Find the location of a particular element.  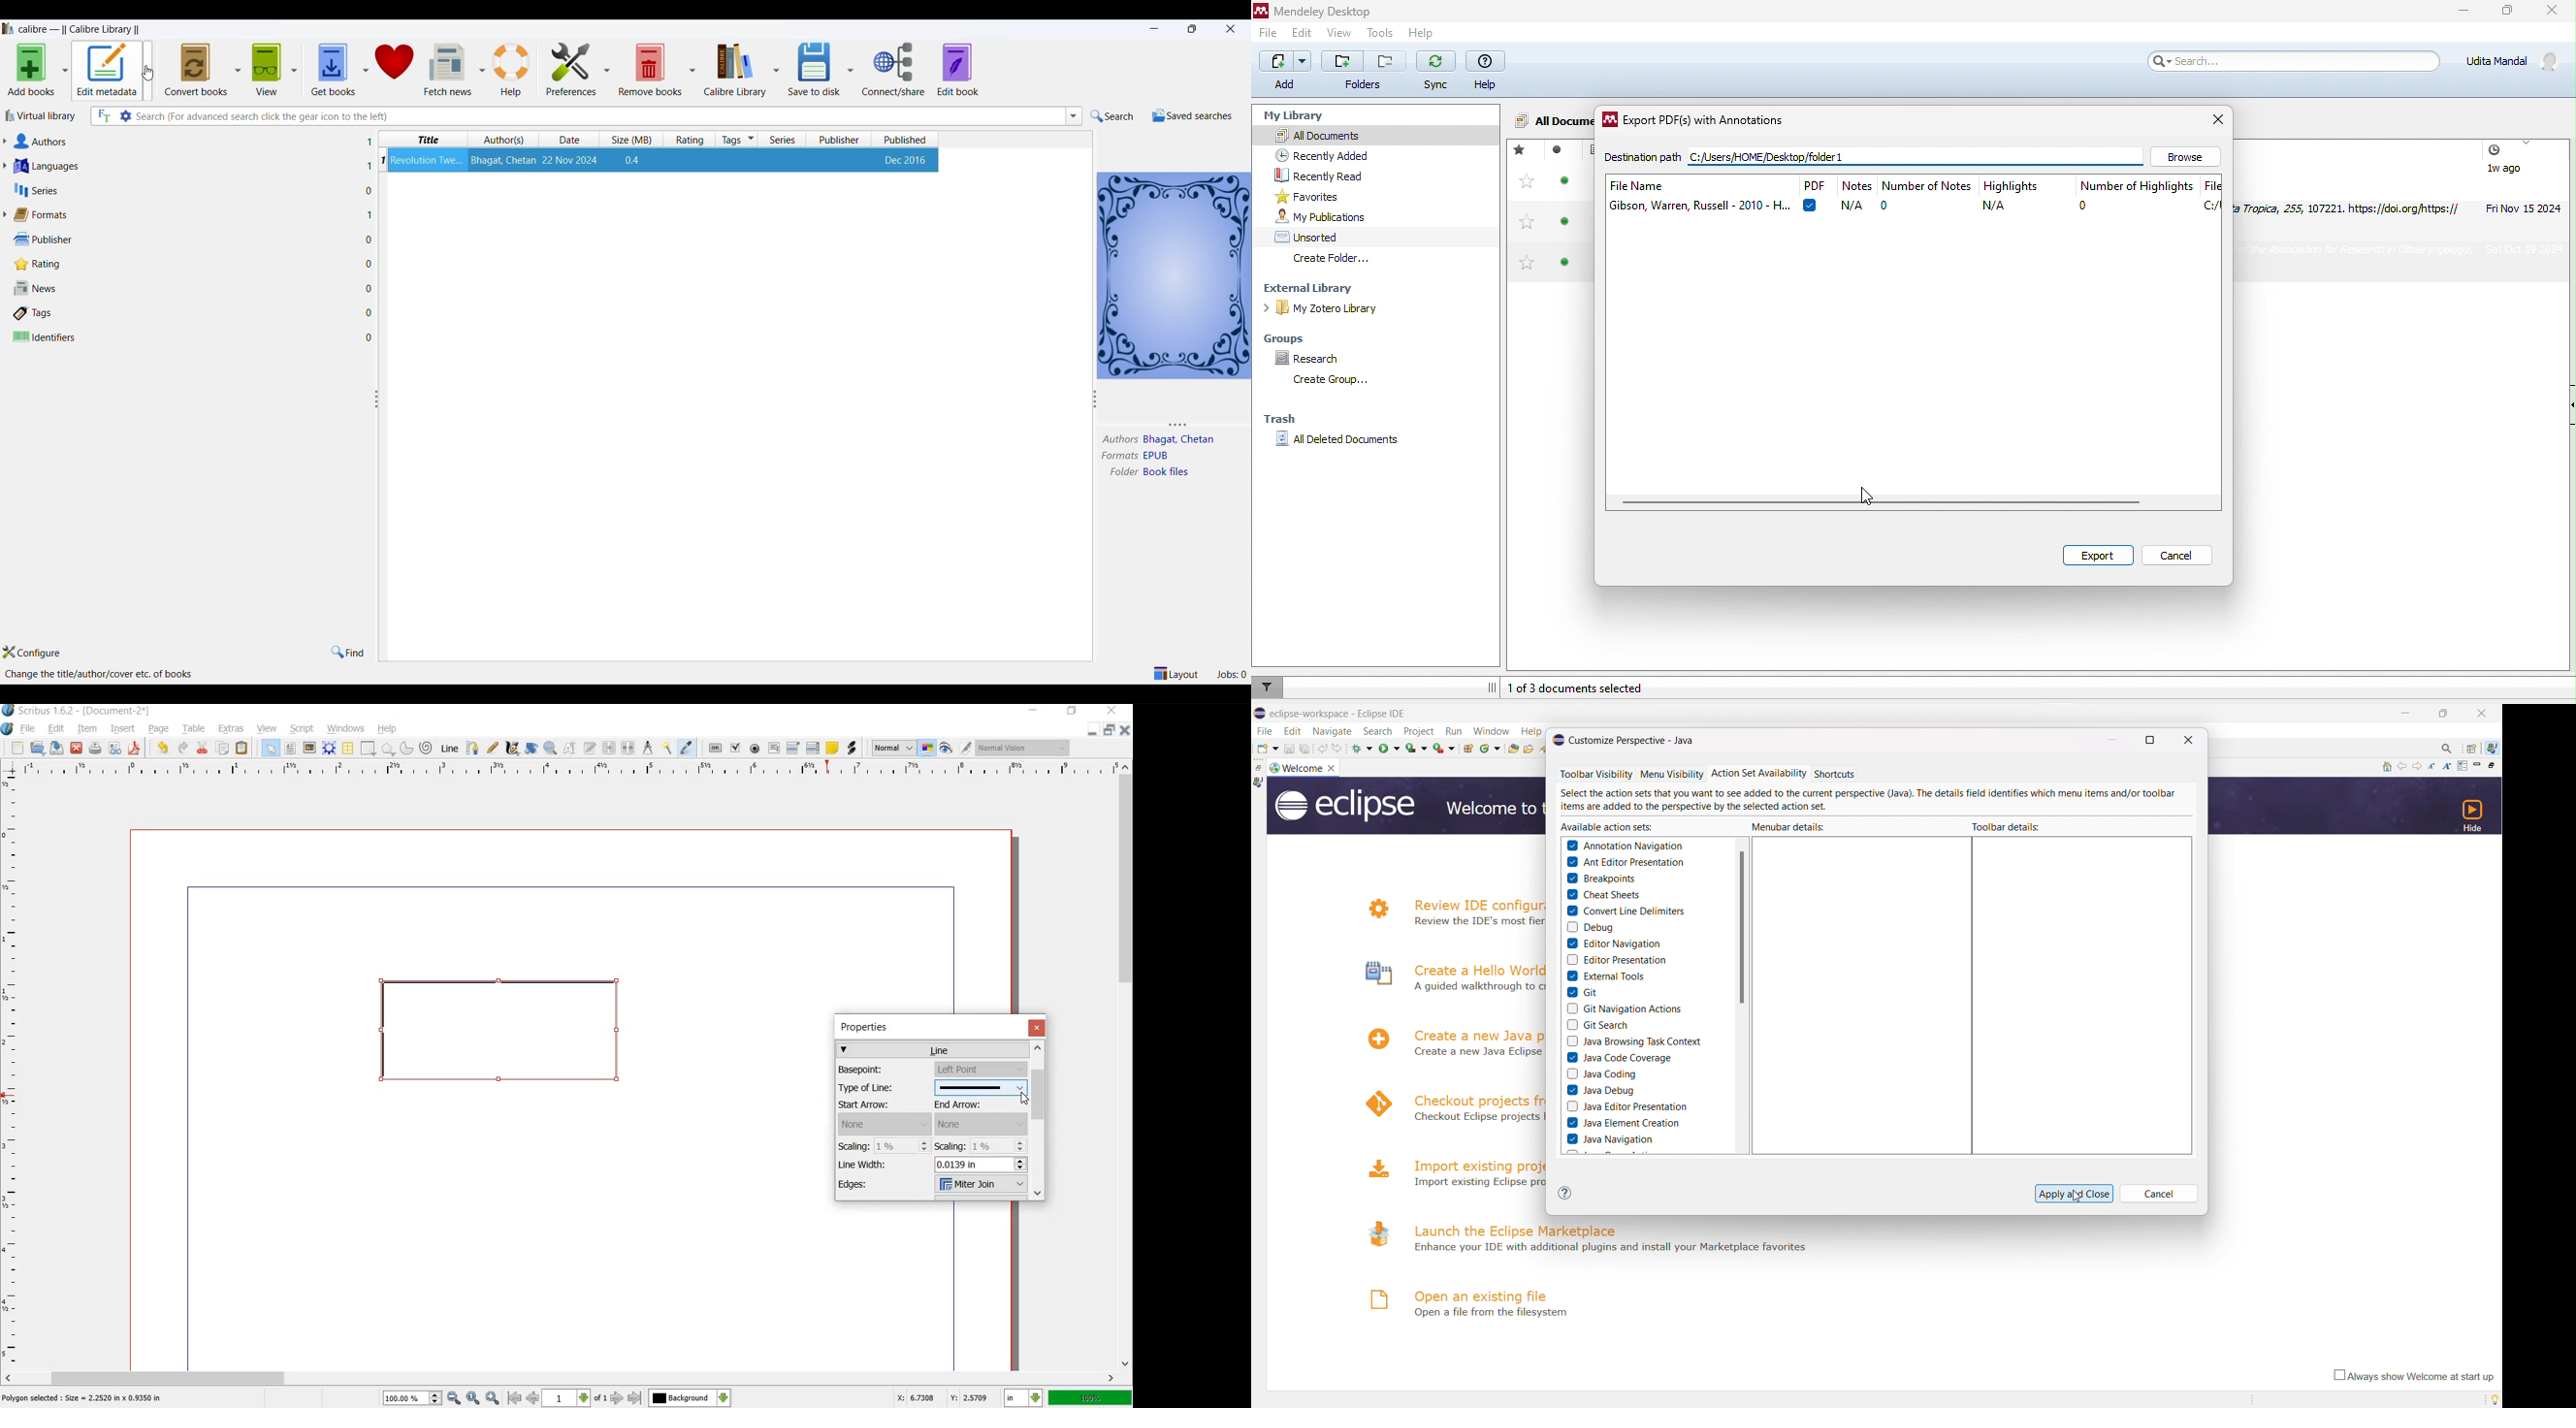

published is located at coordinates (907, 139).